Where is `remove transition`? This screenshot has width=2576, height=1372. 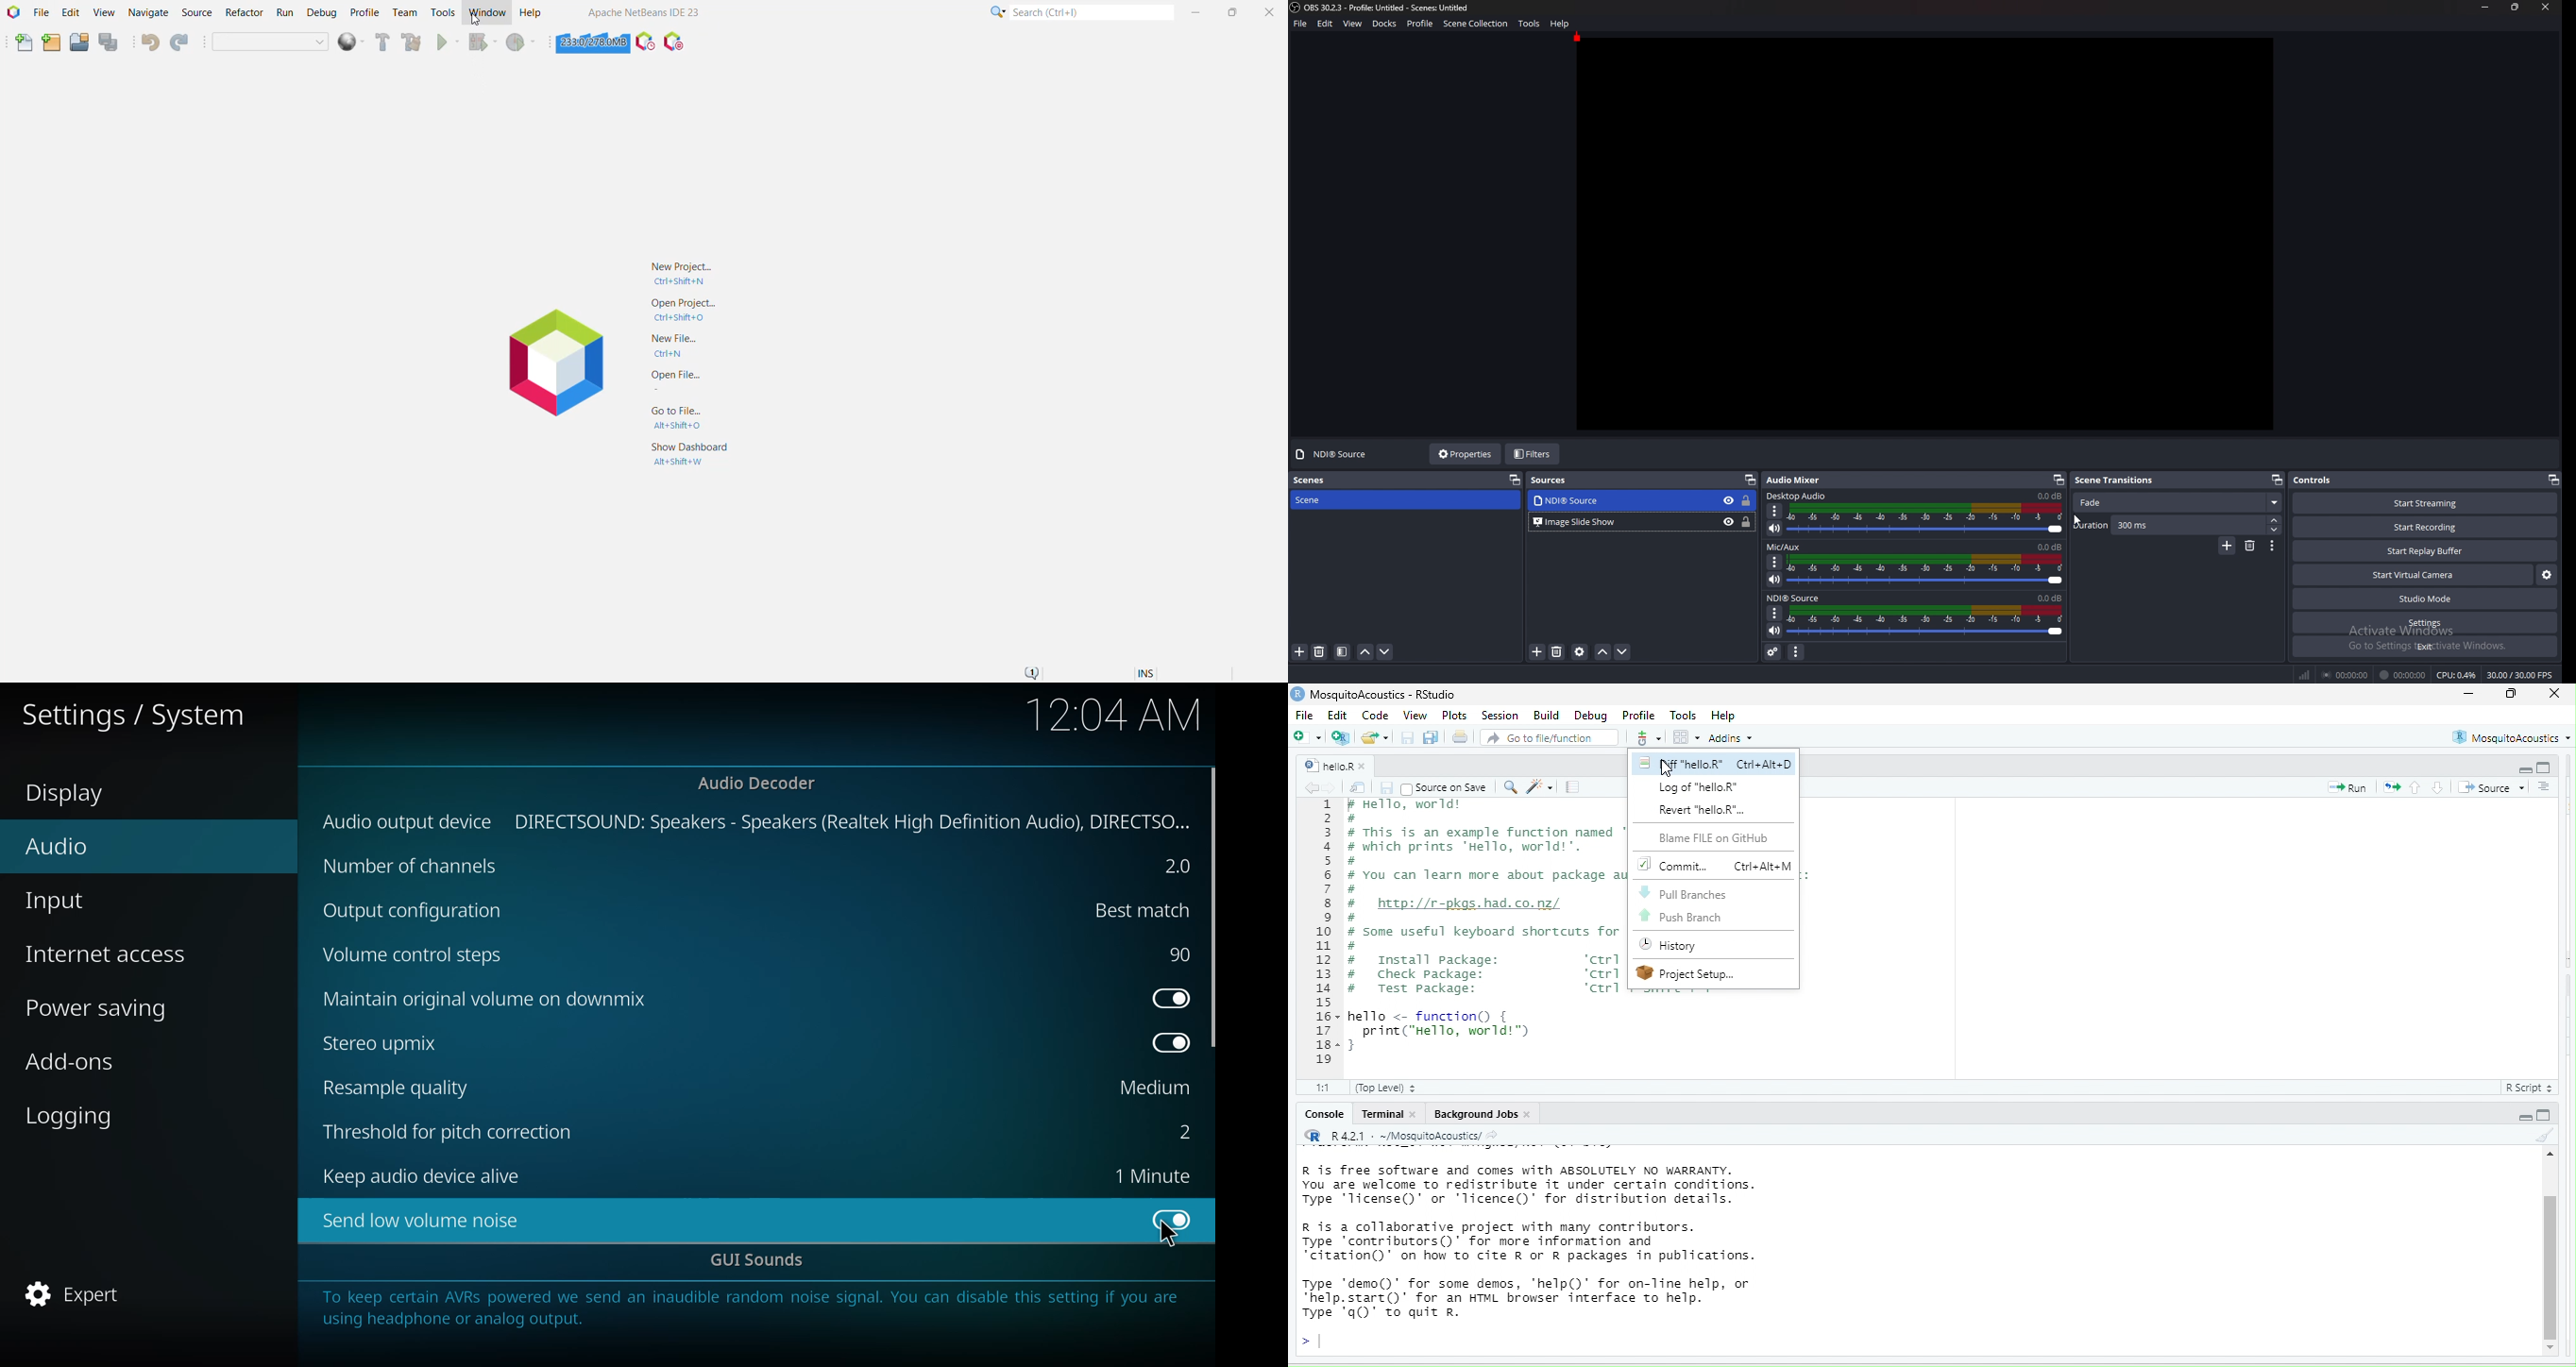 remove transition is located at coordinates (2250, 547).